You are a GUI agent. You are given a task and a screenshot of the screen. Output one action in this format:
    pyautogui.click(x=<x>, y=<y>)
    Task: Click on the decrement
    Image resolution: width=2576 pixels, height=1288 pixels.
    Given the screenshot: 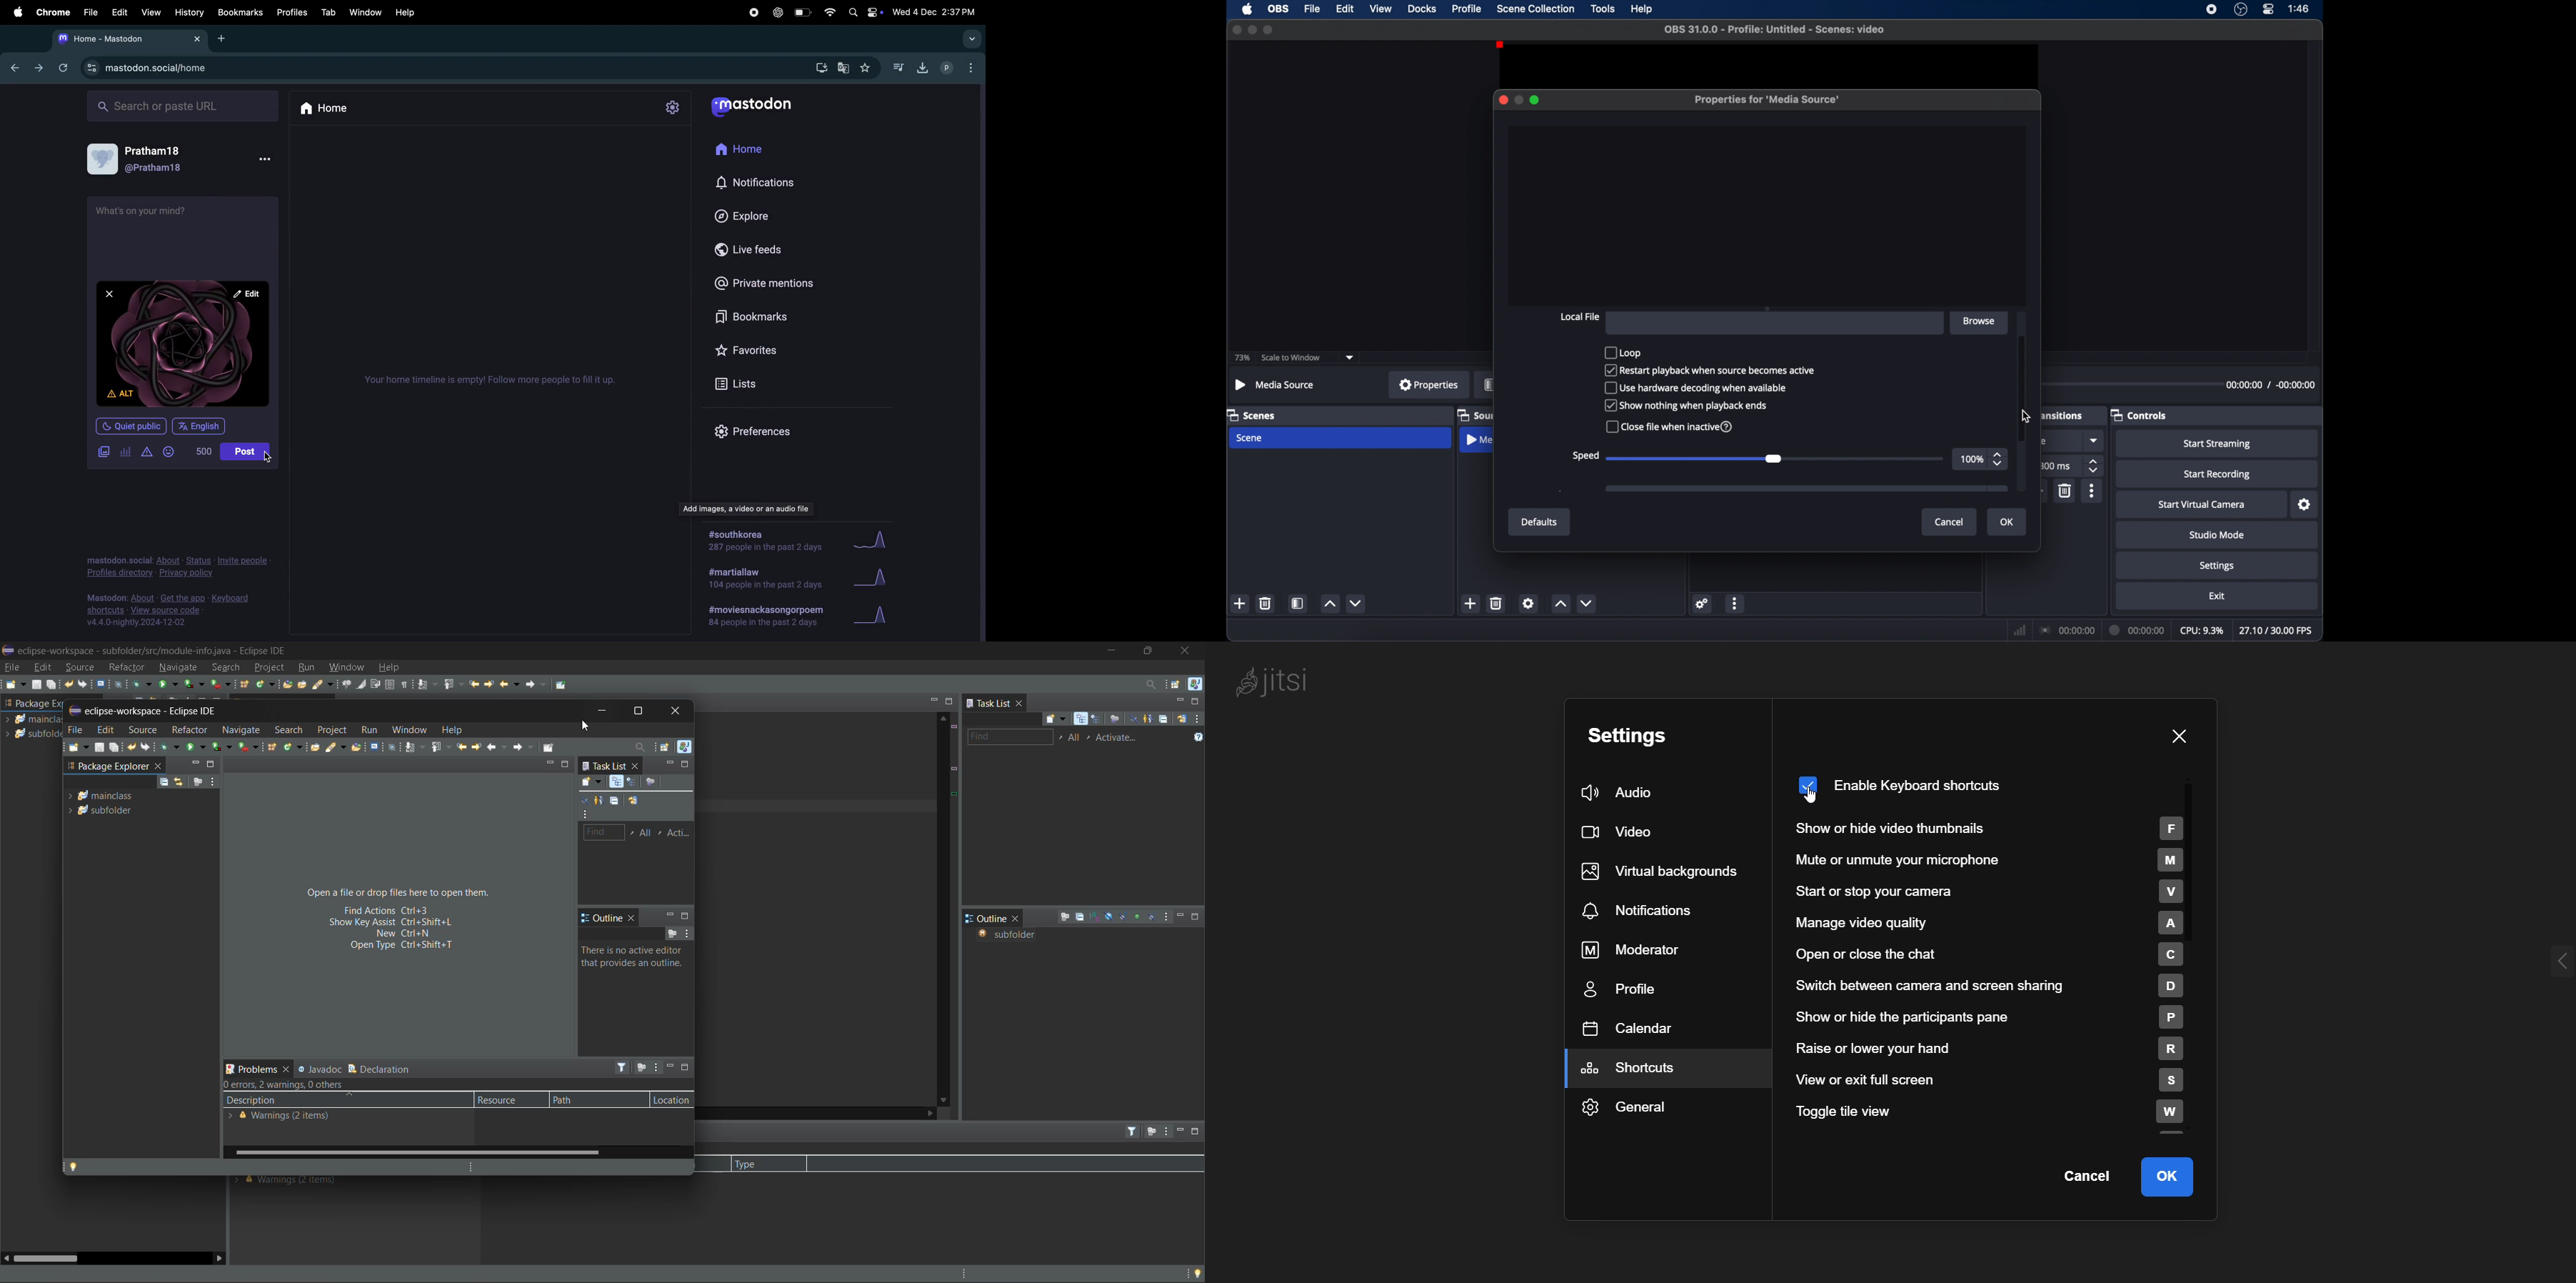 What is the action you would take?
    pyautogui.click(x=1357, y=603)
    